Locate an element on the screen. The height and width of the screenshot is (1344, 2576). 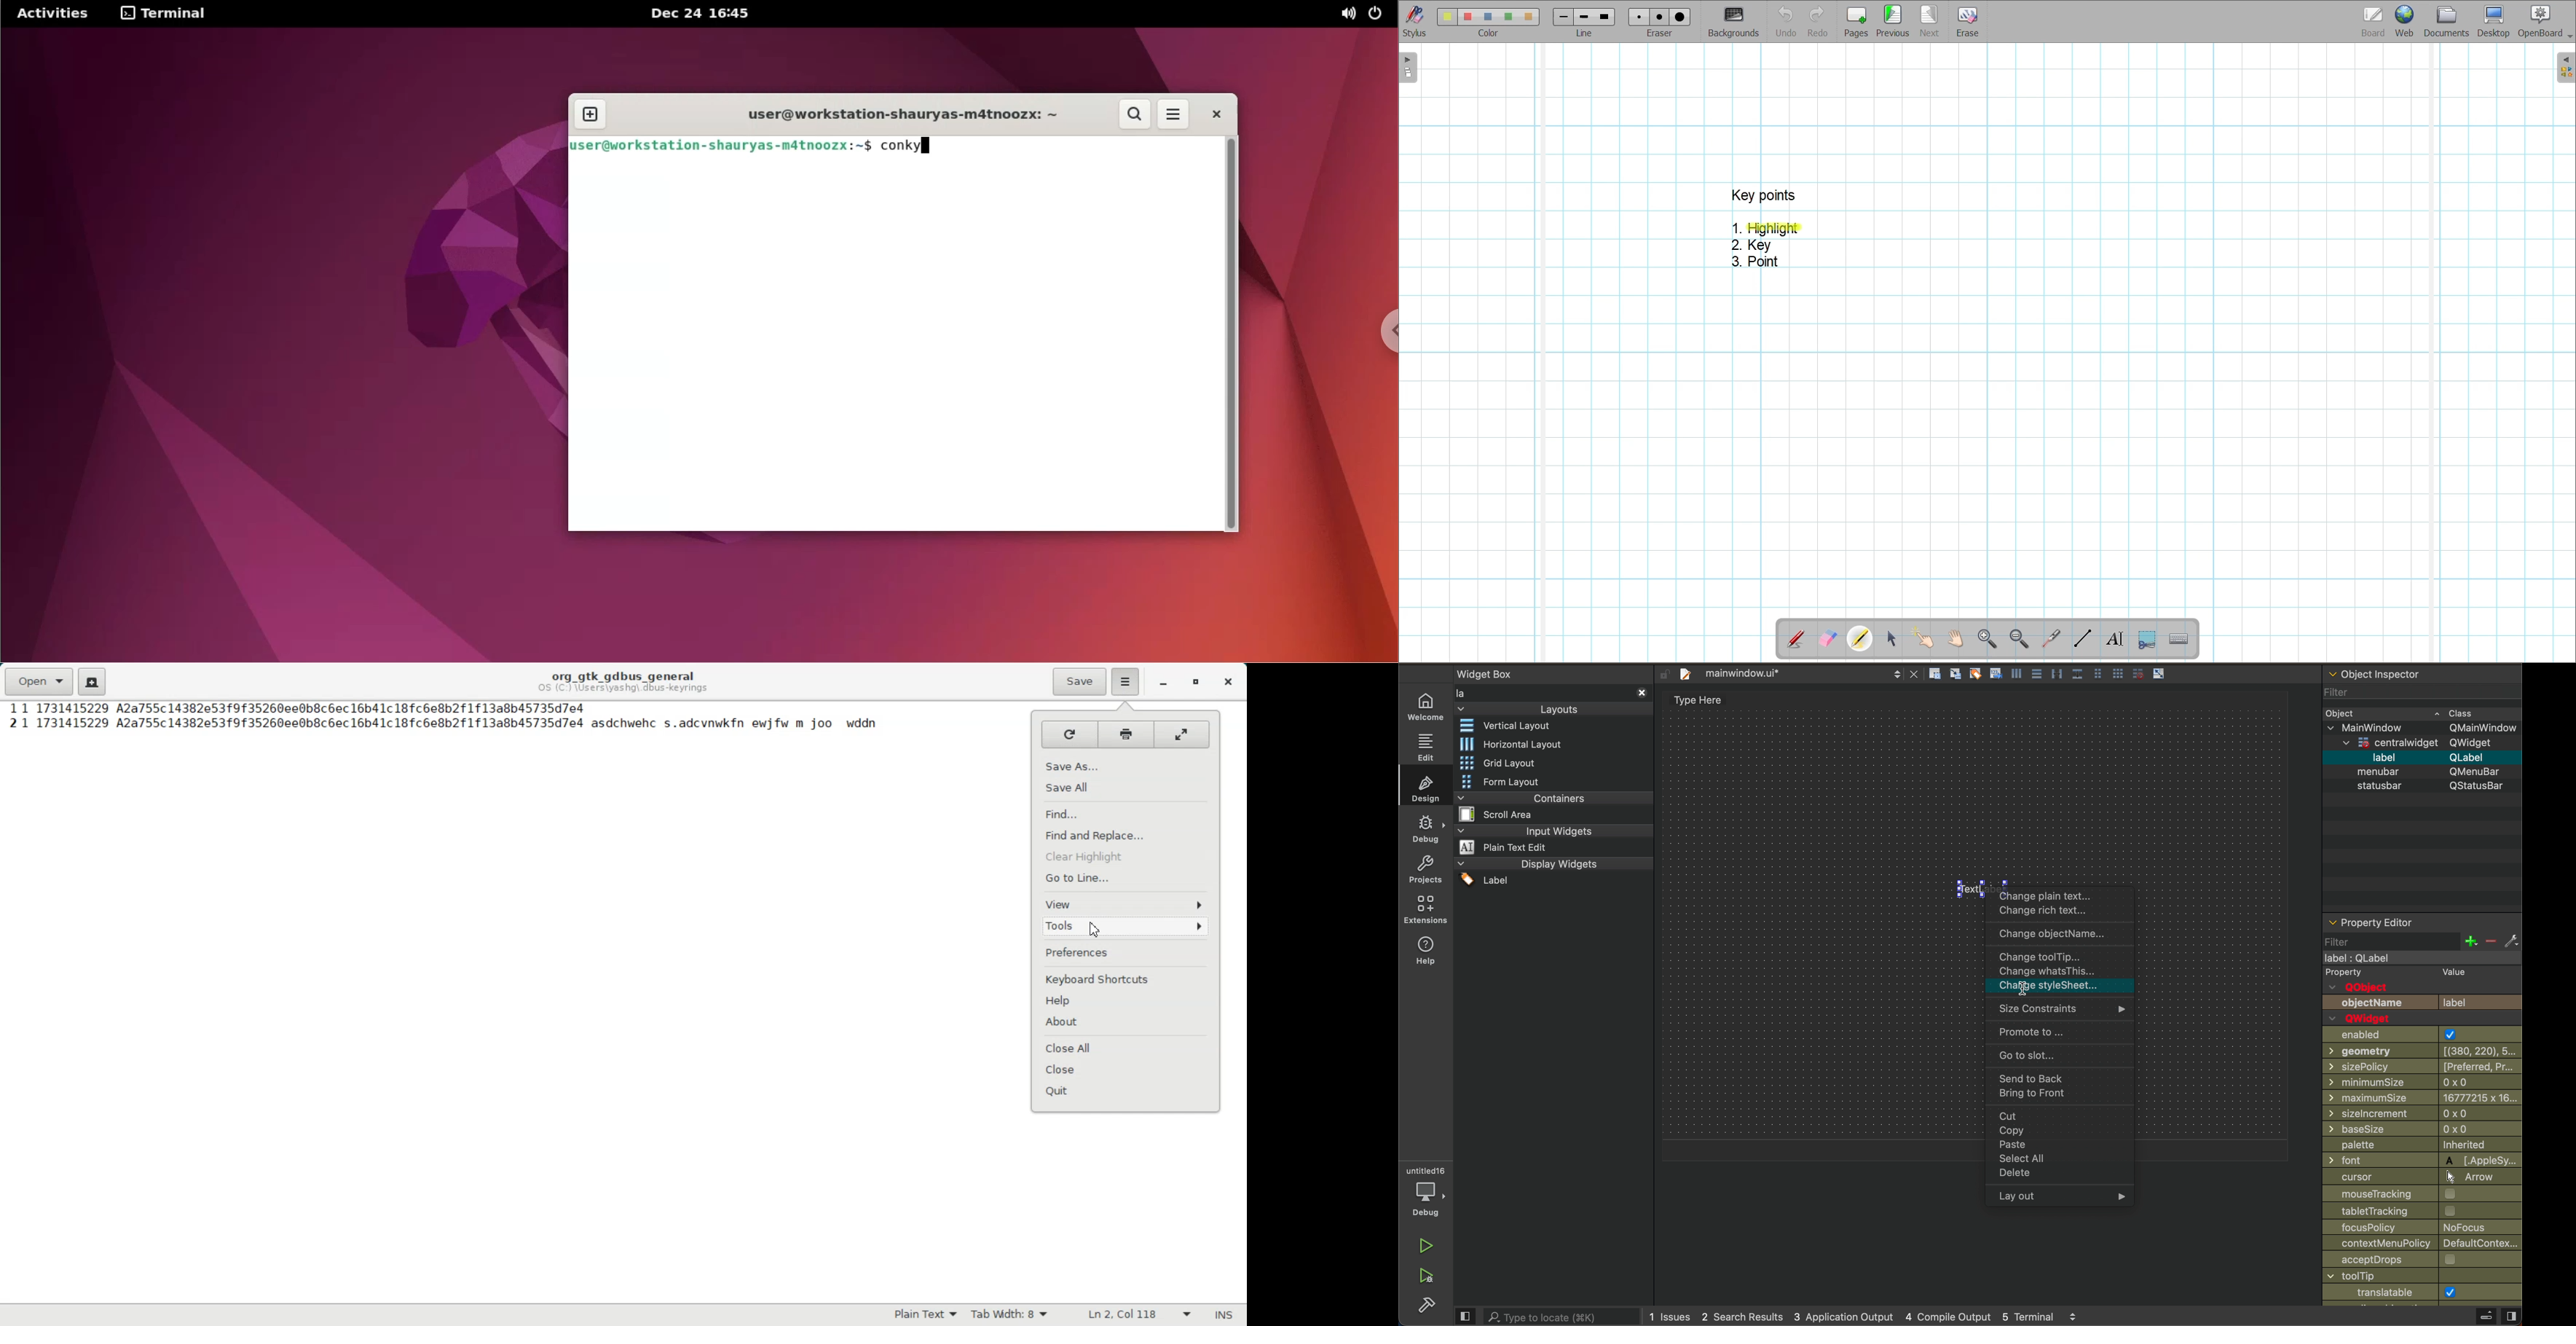
label is located at coordinates (2422, 757).